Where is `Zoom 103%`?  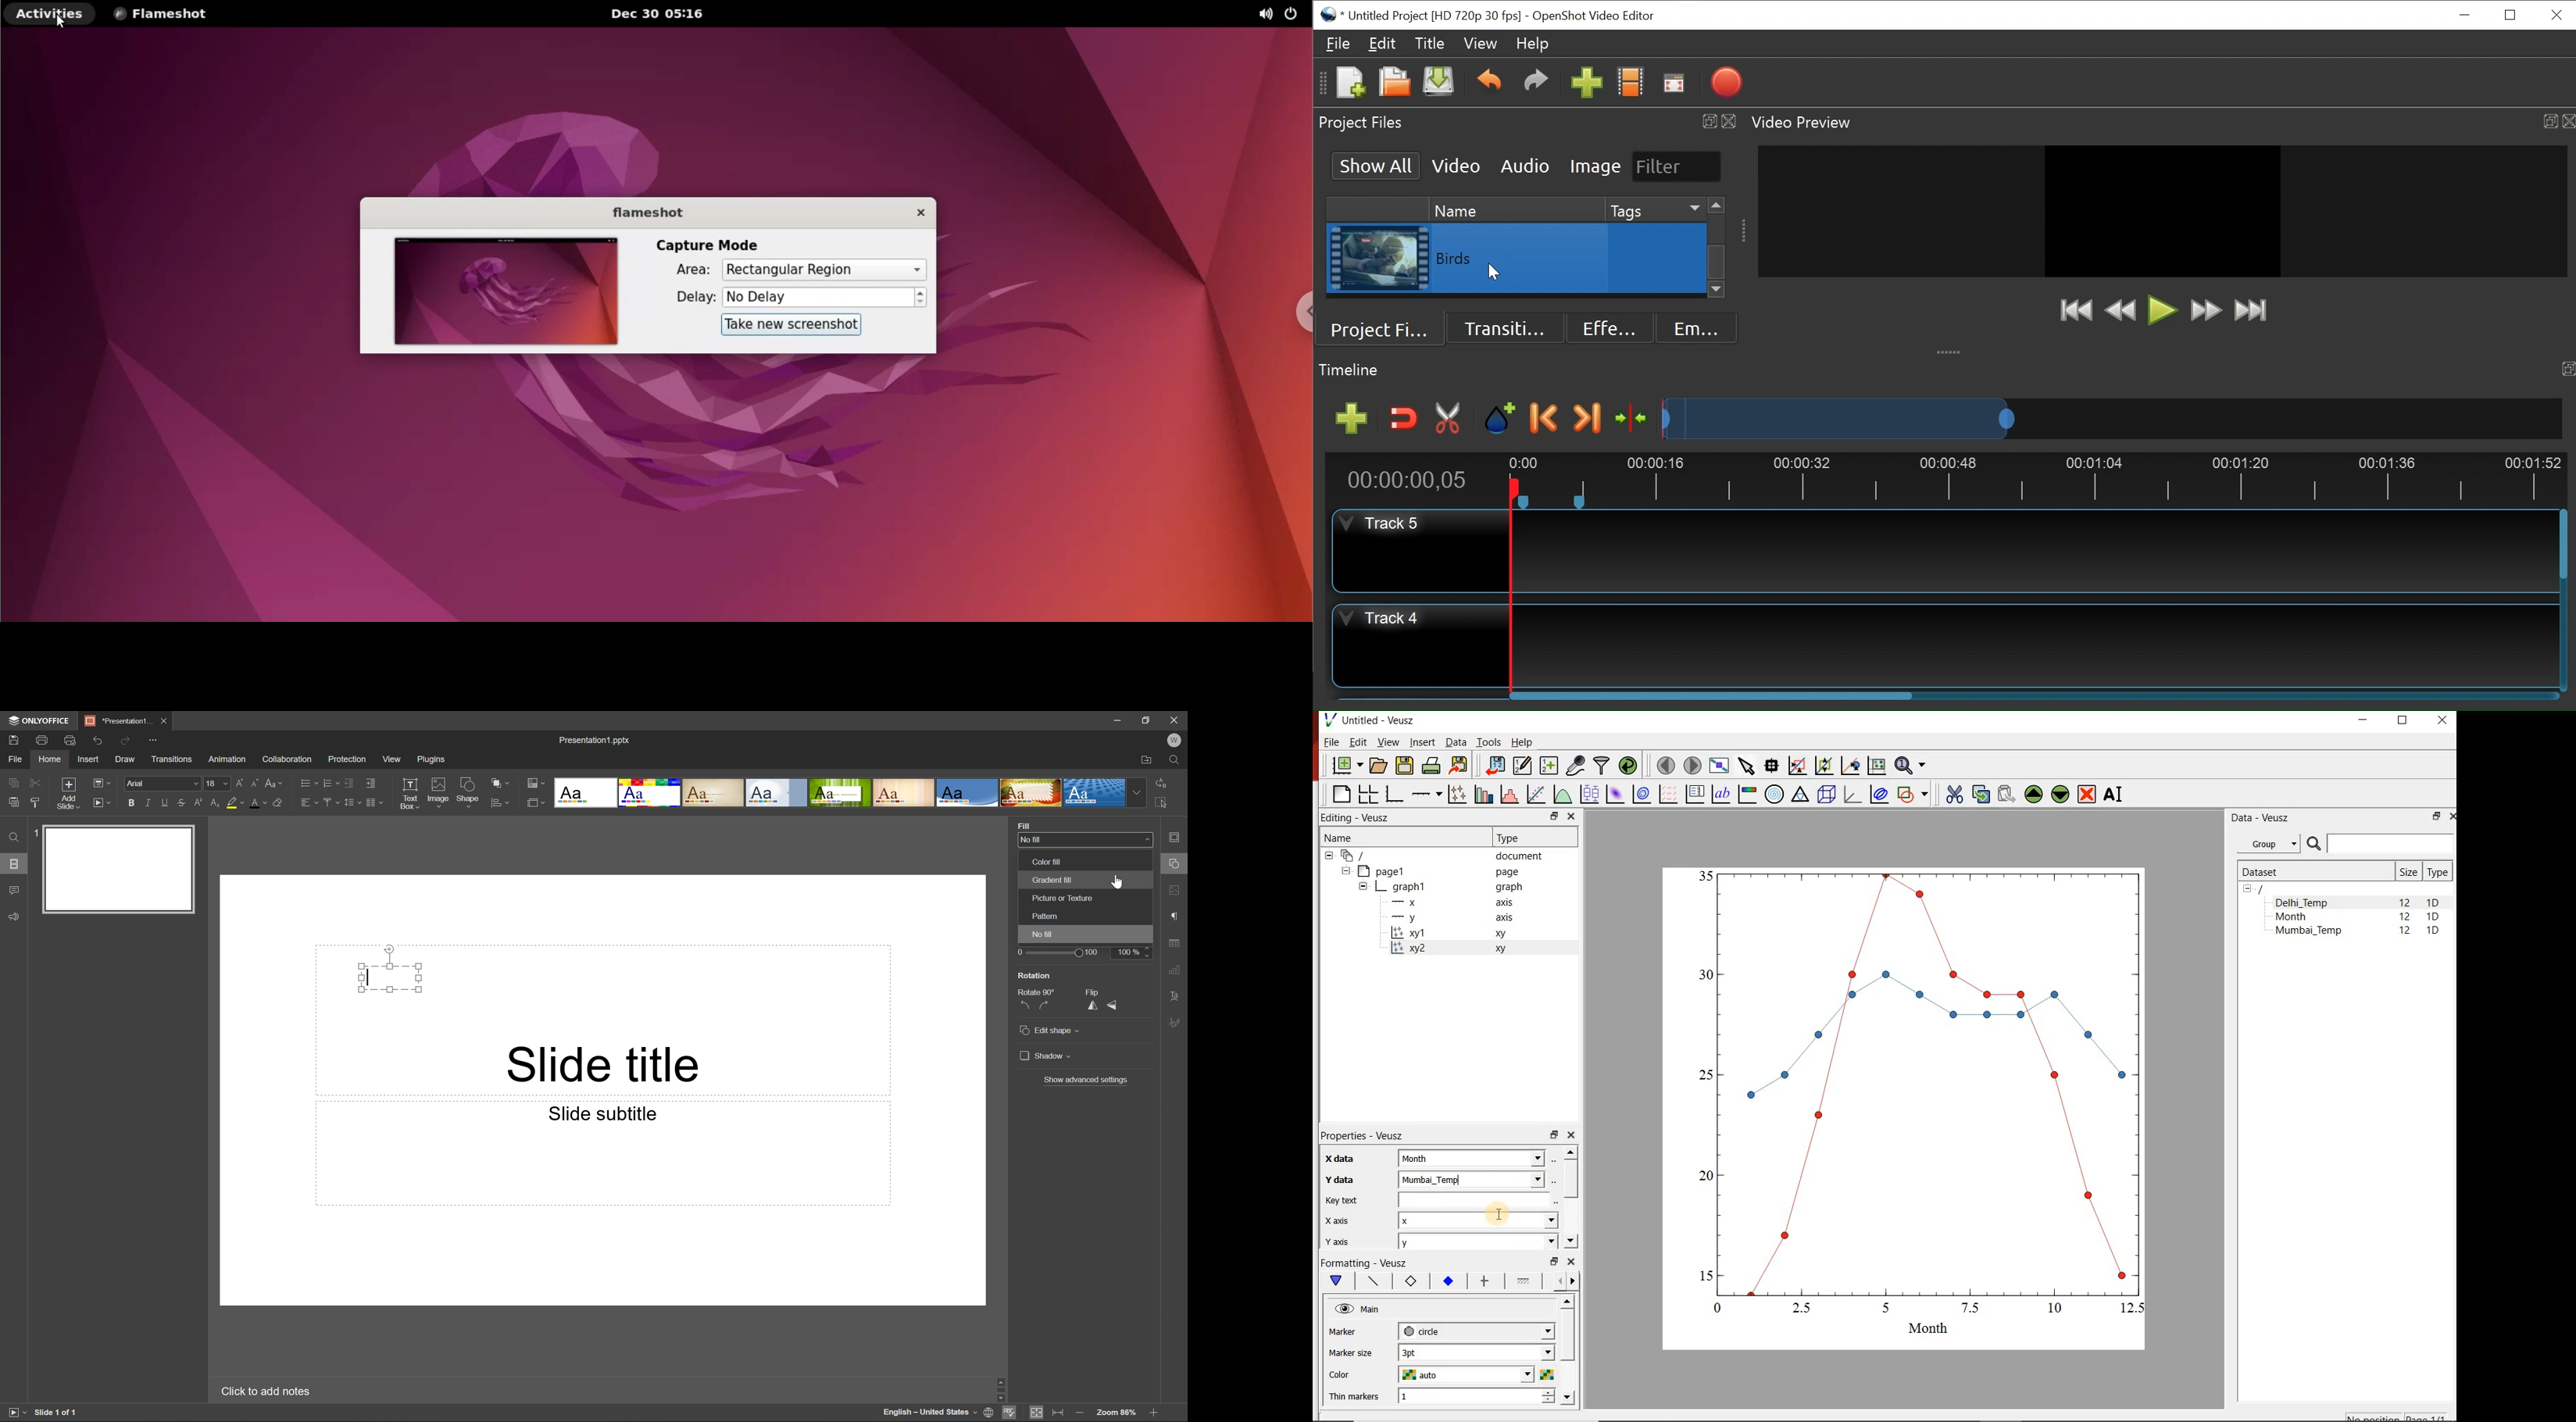 Zoom 103% is located at coordinates (1118, 1414).